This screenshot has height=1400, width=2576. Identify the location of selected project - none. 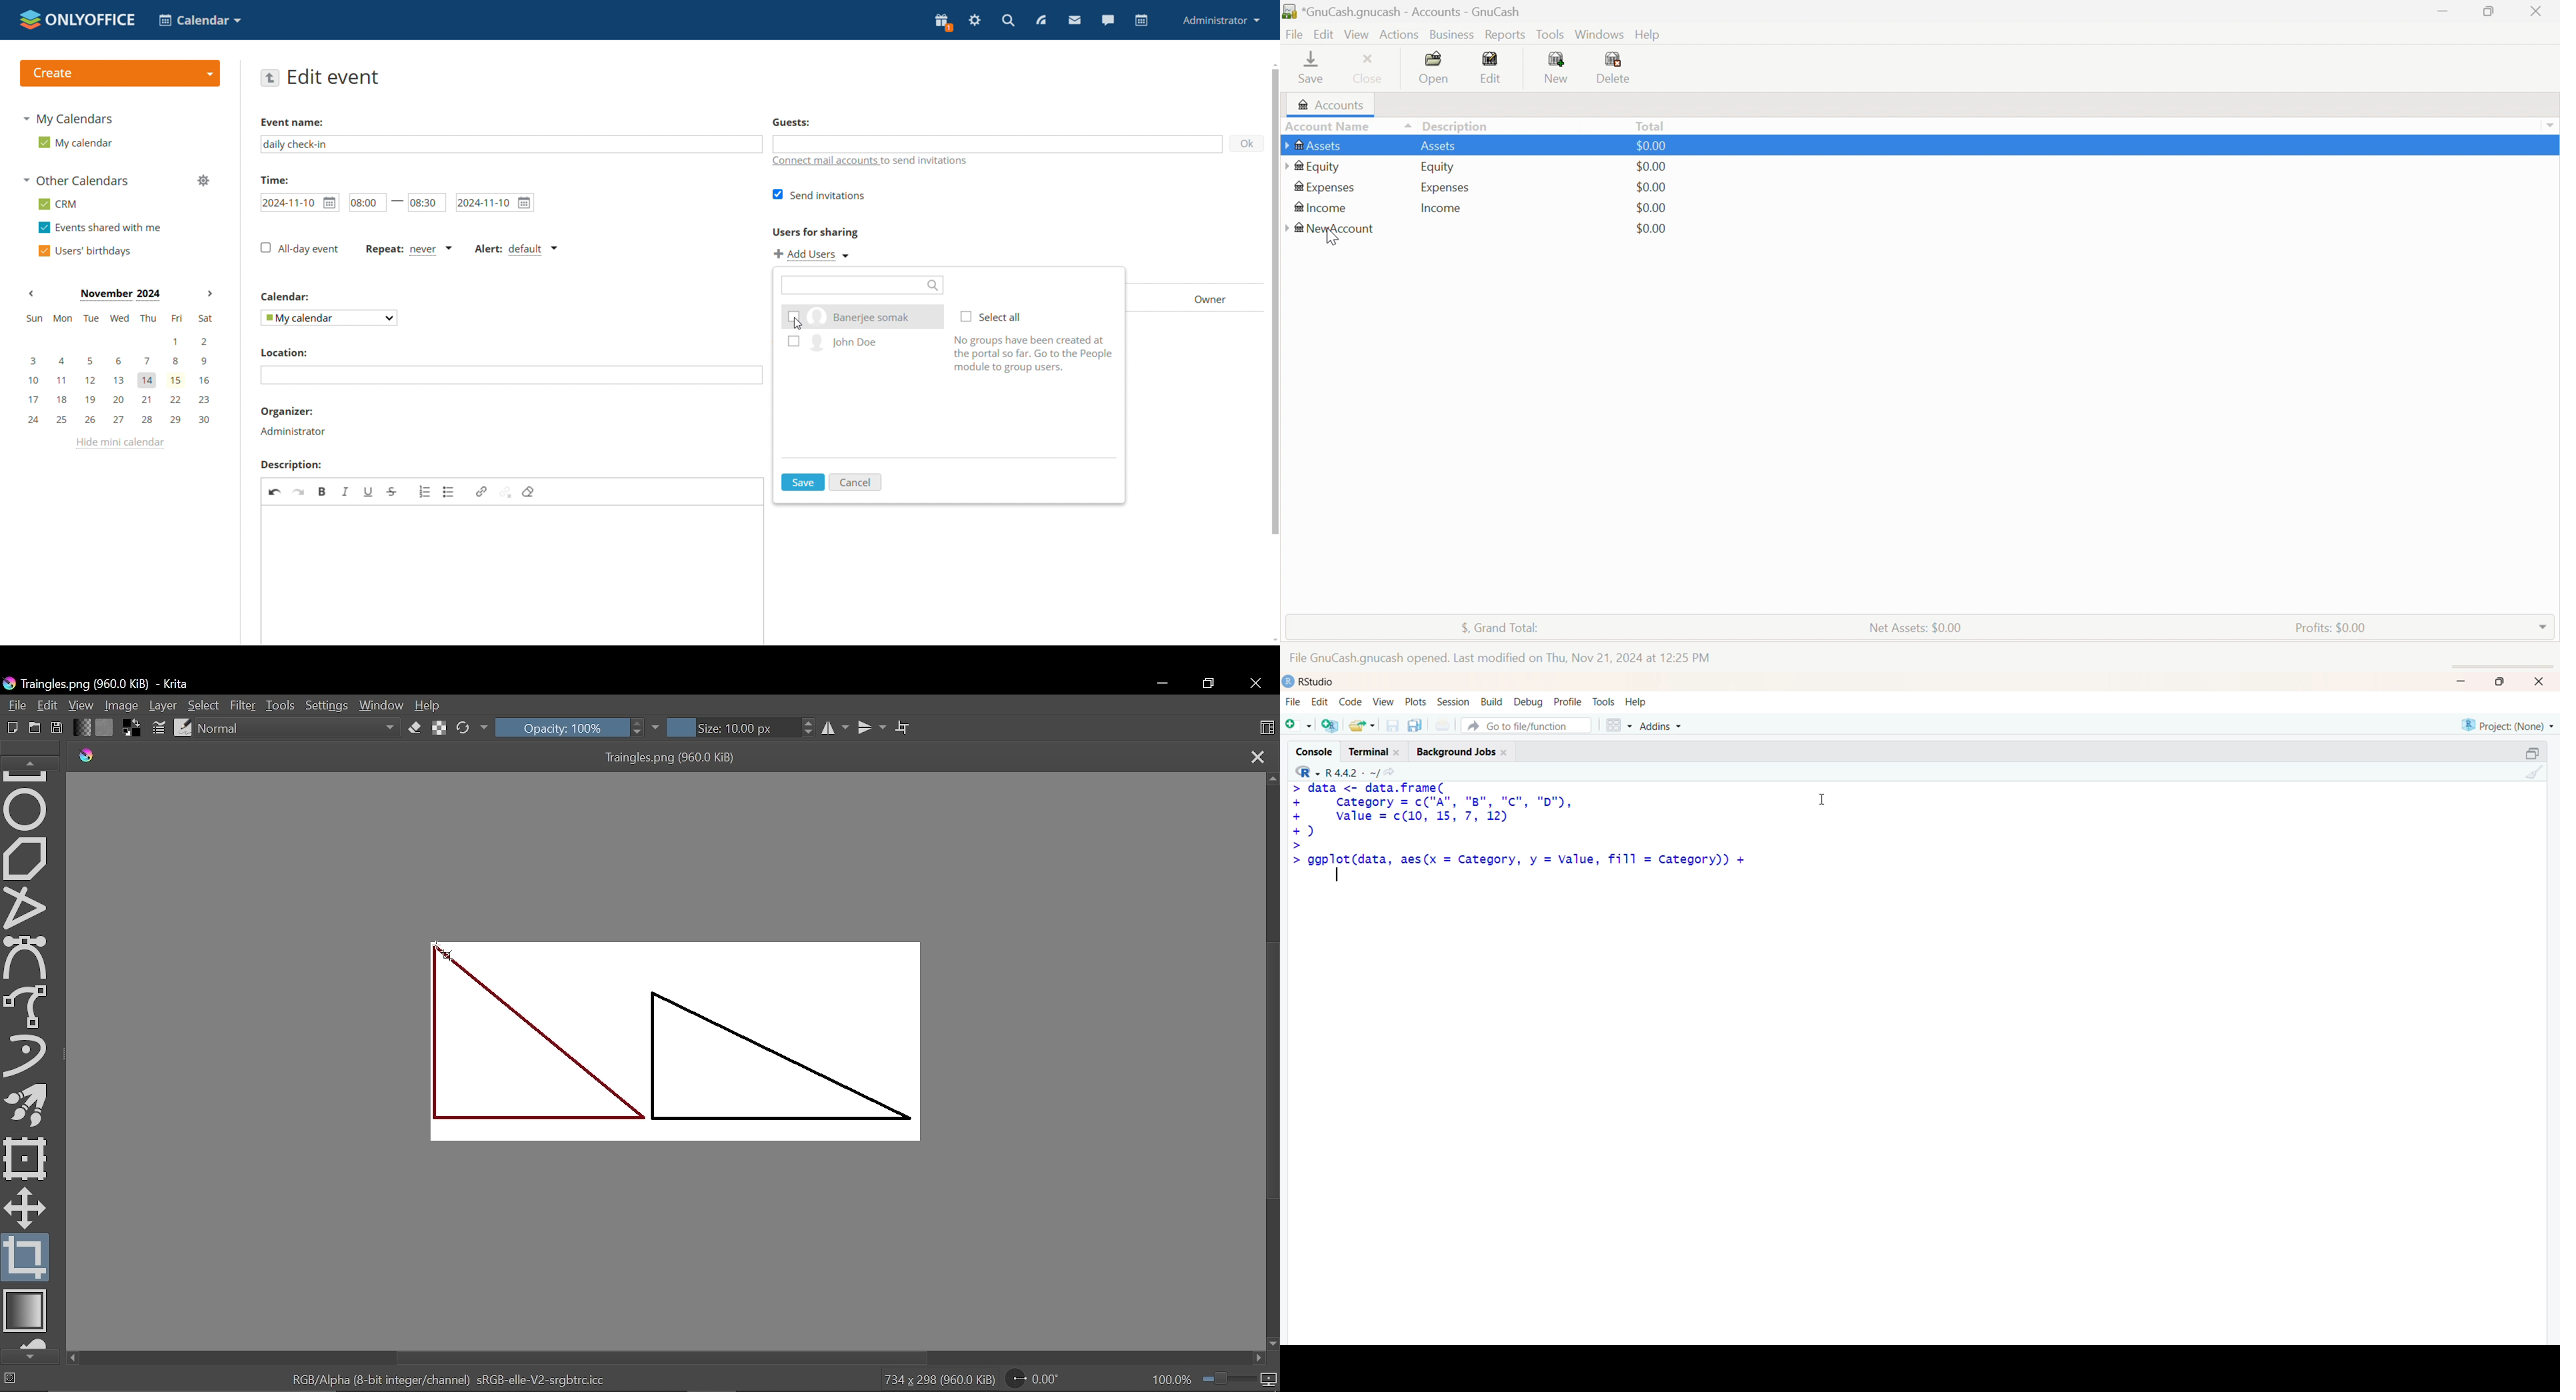
(2509, 725).